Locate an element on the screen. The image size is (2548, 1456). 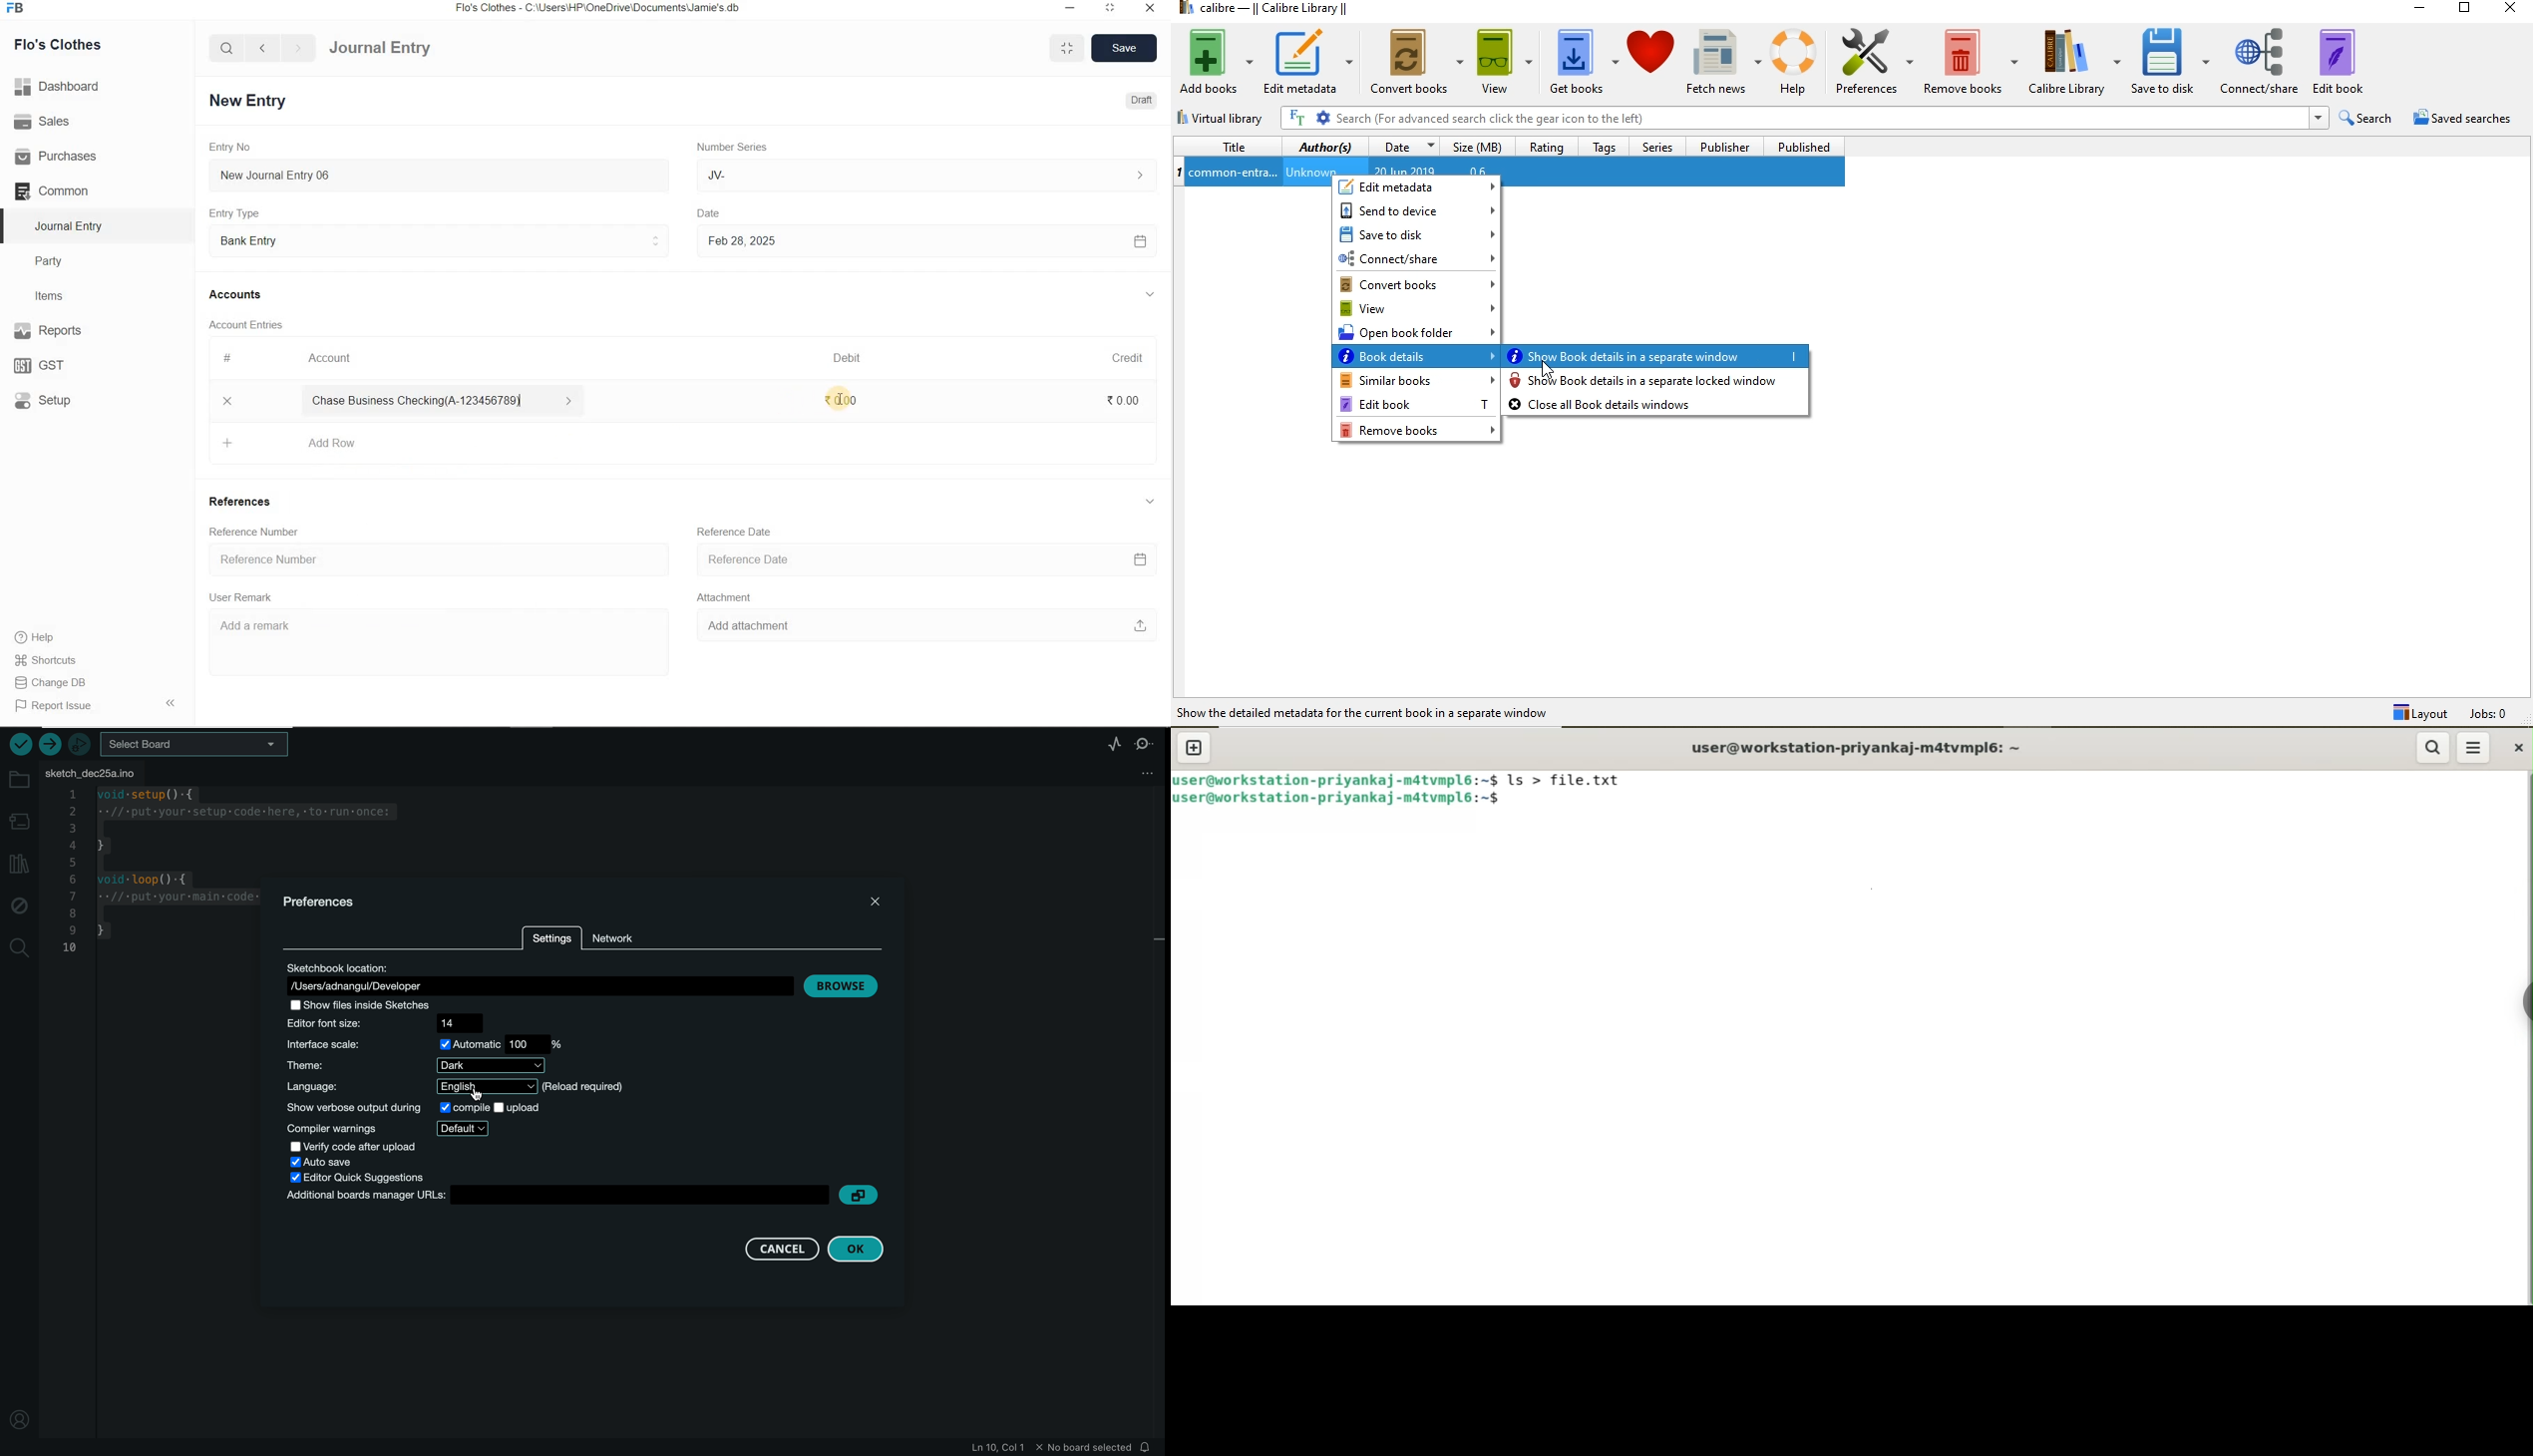
Reference Number is located at coordinates (258, 531).